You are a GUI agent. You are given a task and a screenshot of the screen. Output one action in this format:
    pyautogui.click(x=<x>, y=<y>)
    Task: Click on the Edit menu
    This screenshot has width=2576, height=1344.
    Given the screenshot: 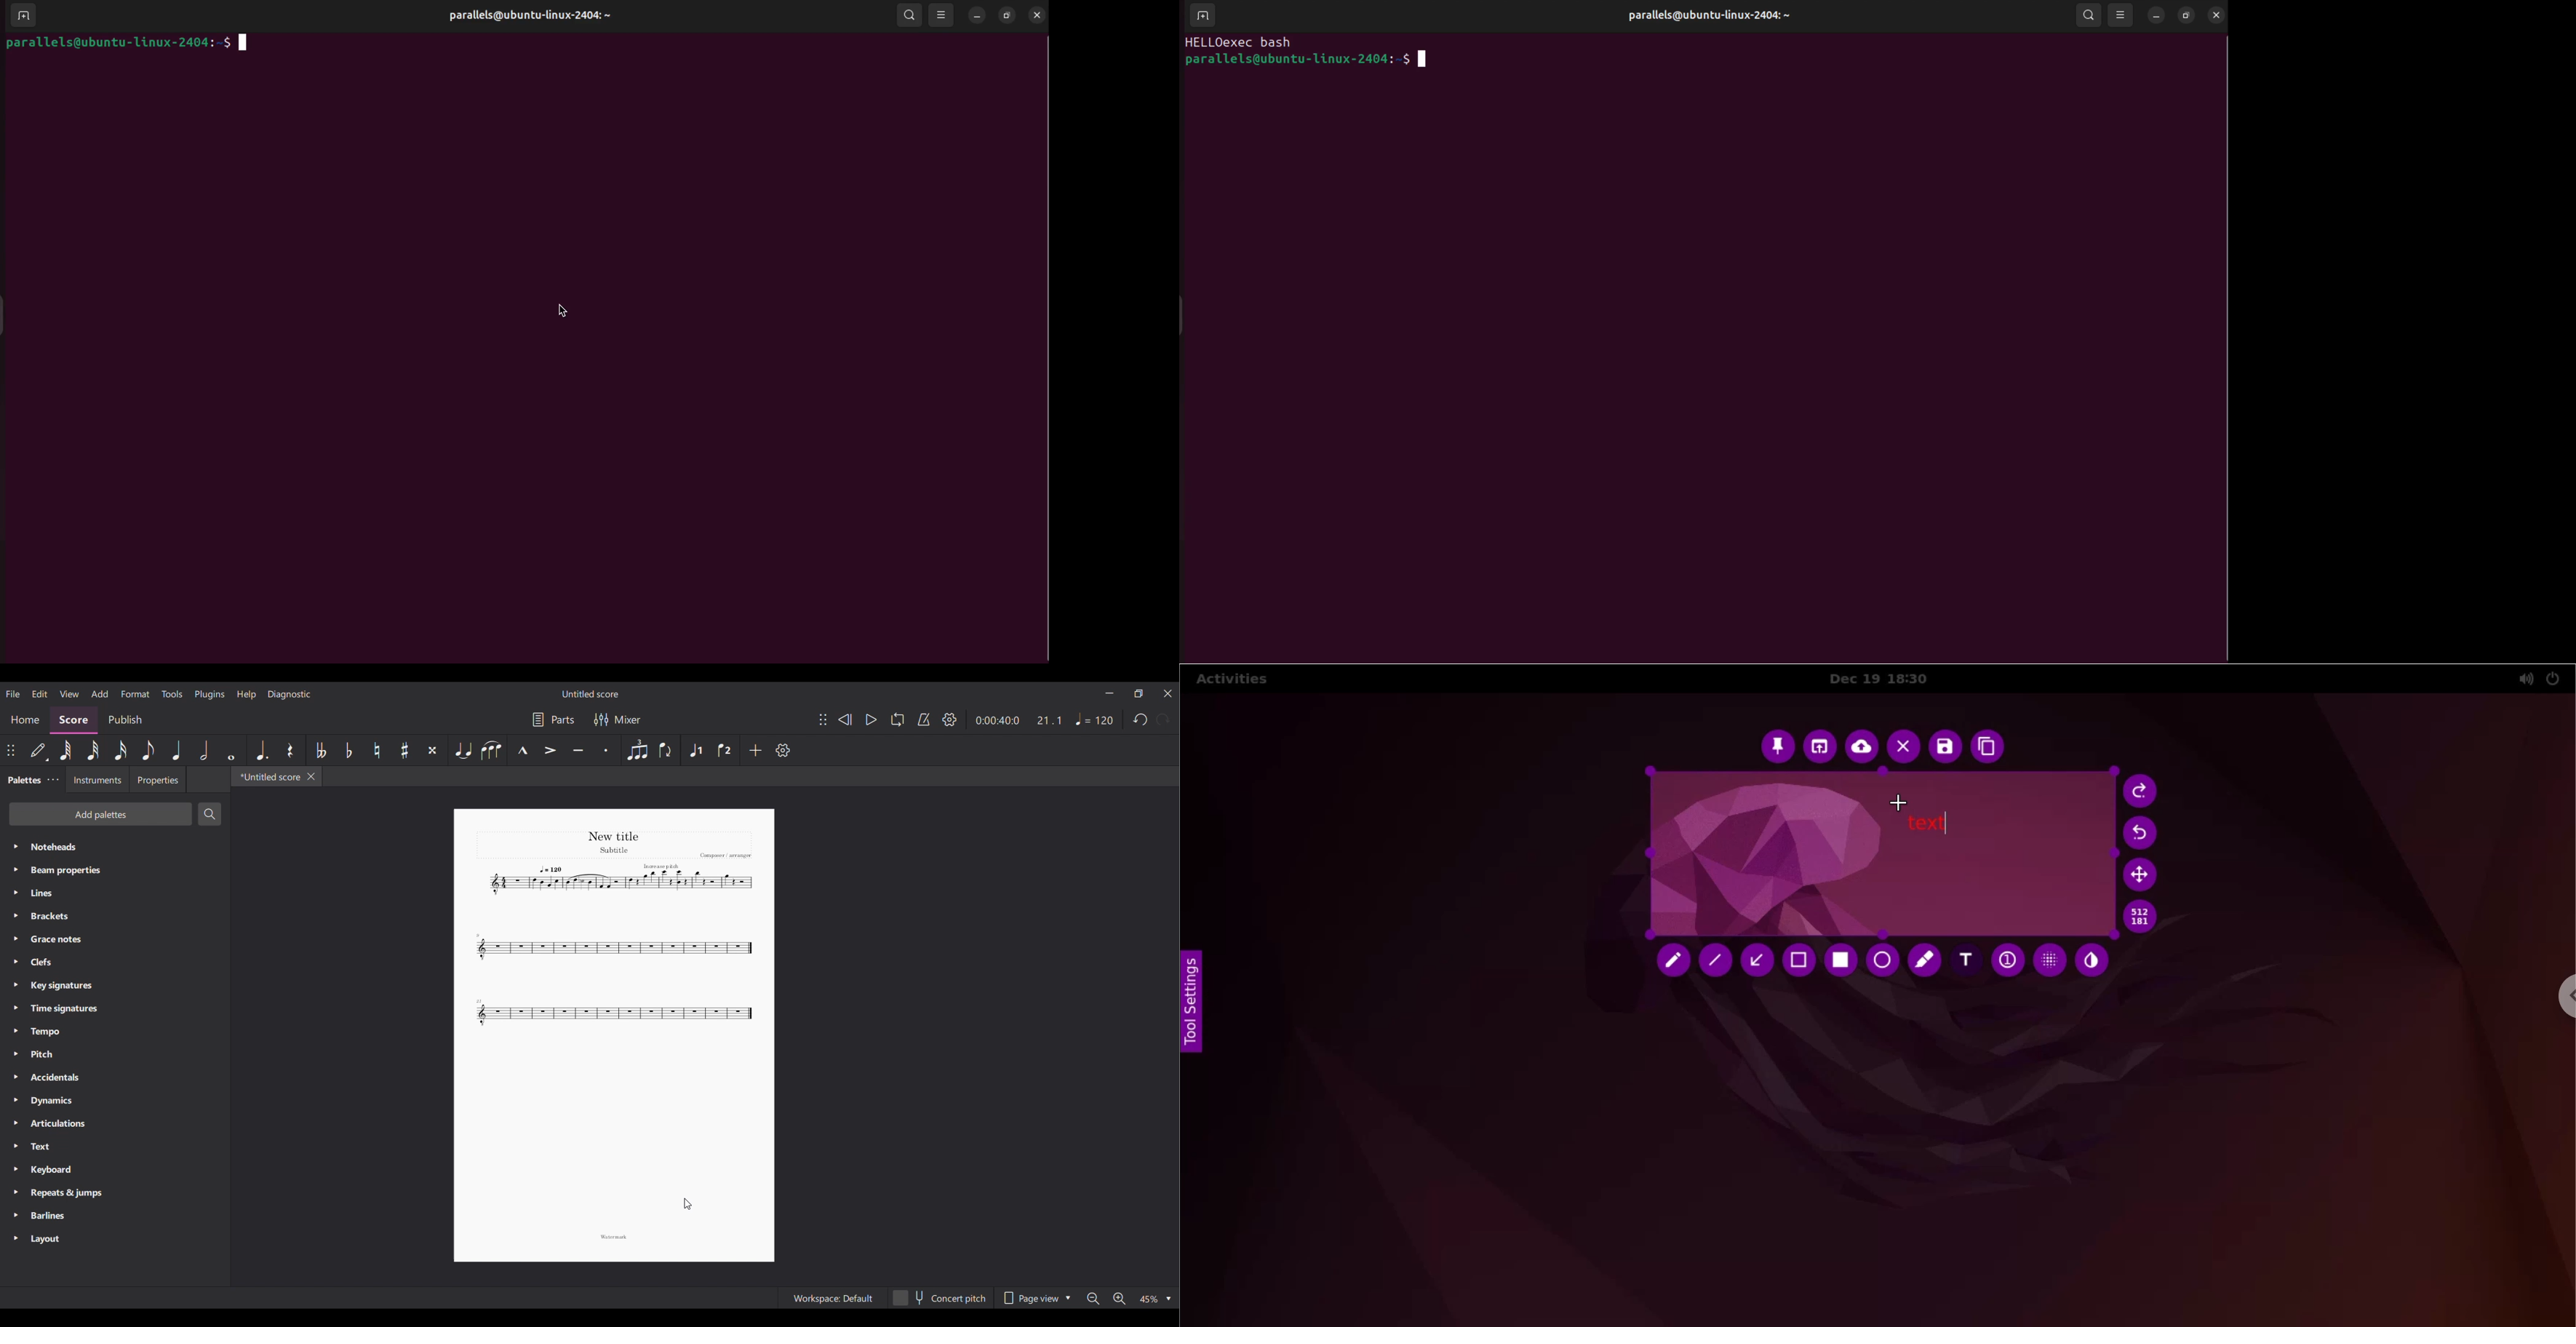 What is the action you would take?
    pyautogui.click(x=40, y=694)
    